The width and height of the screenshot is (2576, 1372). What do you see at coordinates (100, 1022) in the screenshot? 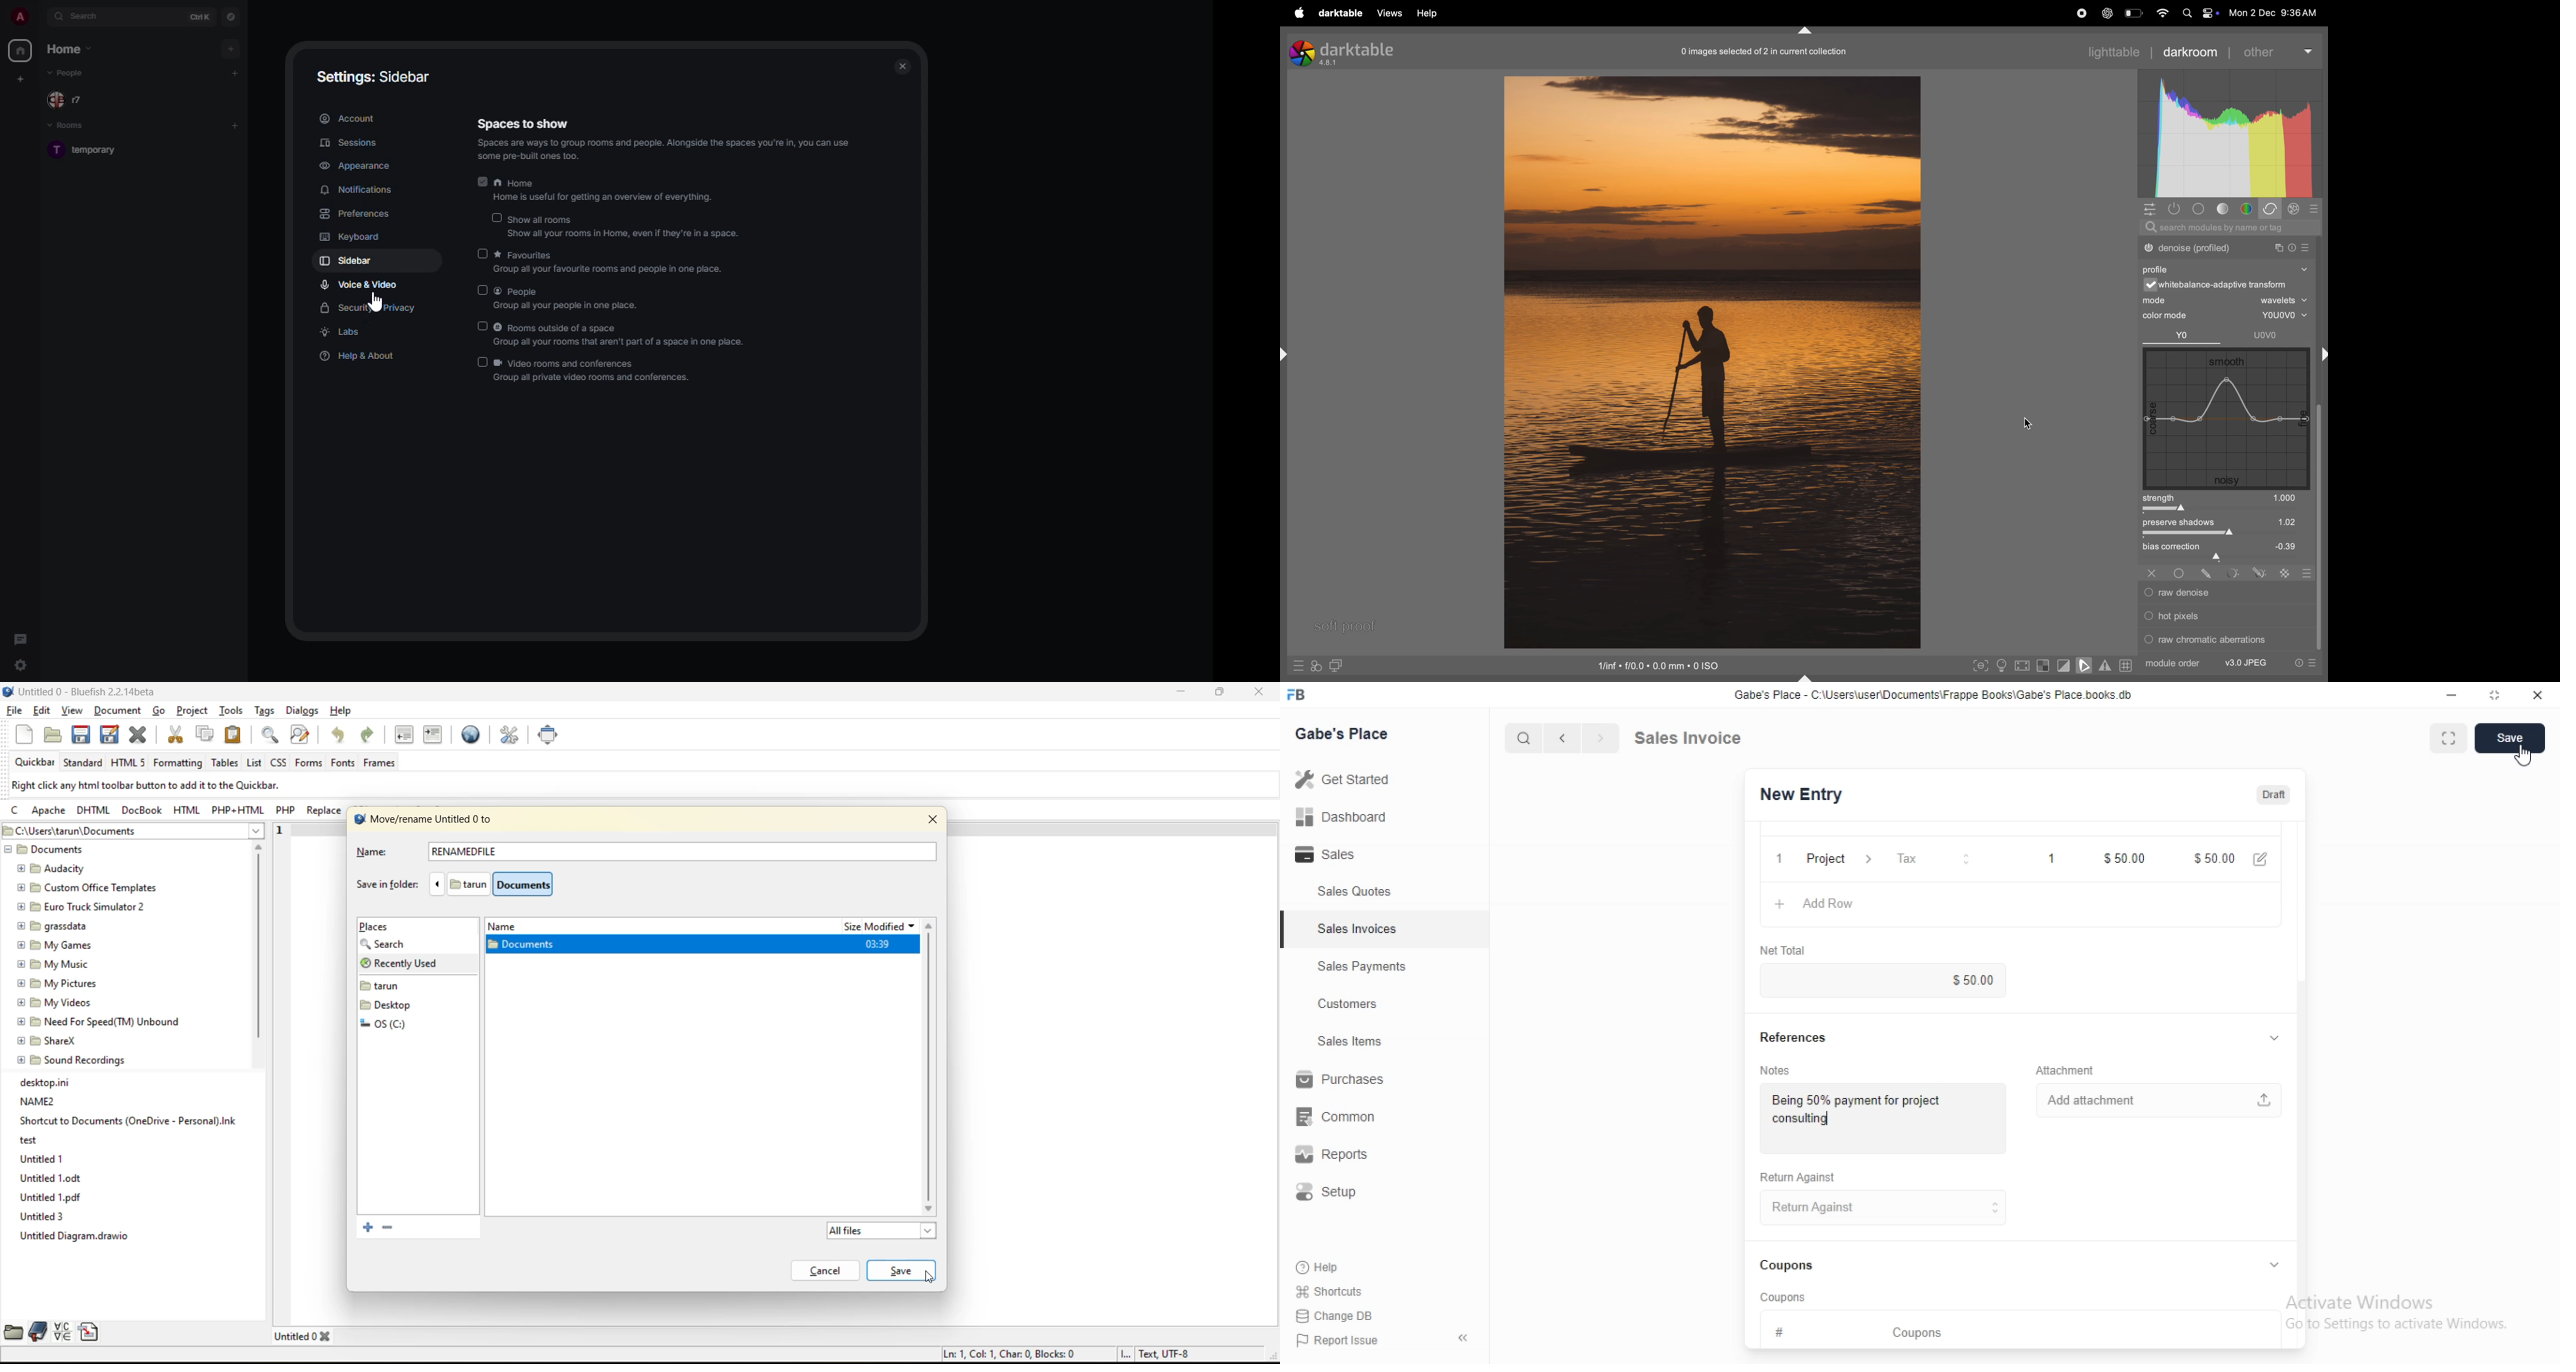
I see `Need For Speed(TM) Unbound` at bounding box center [100, 1022].